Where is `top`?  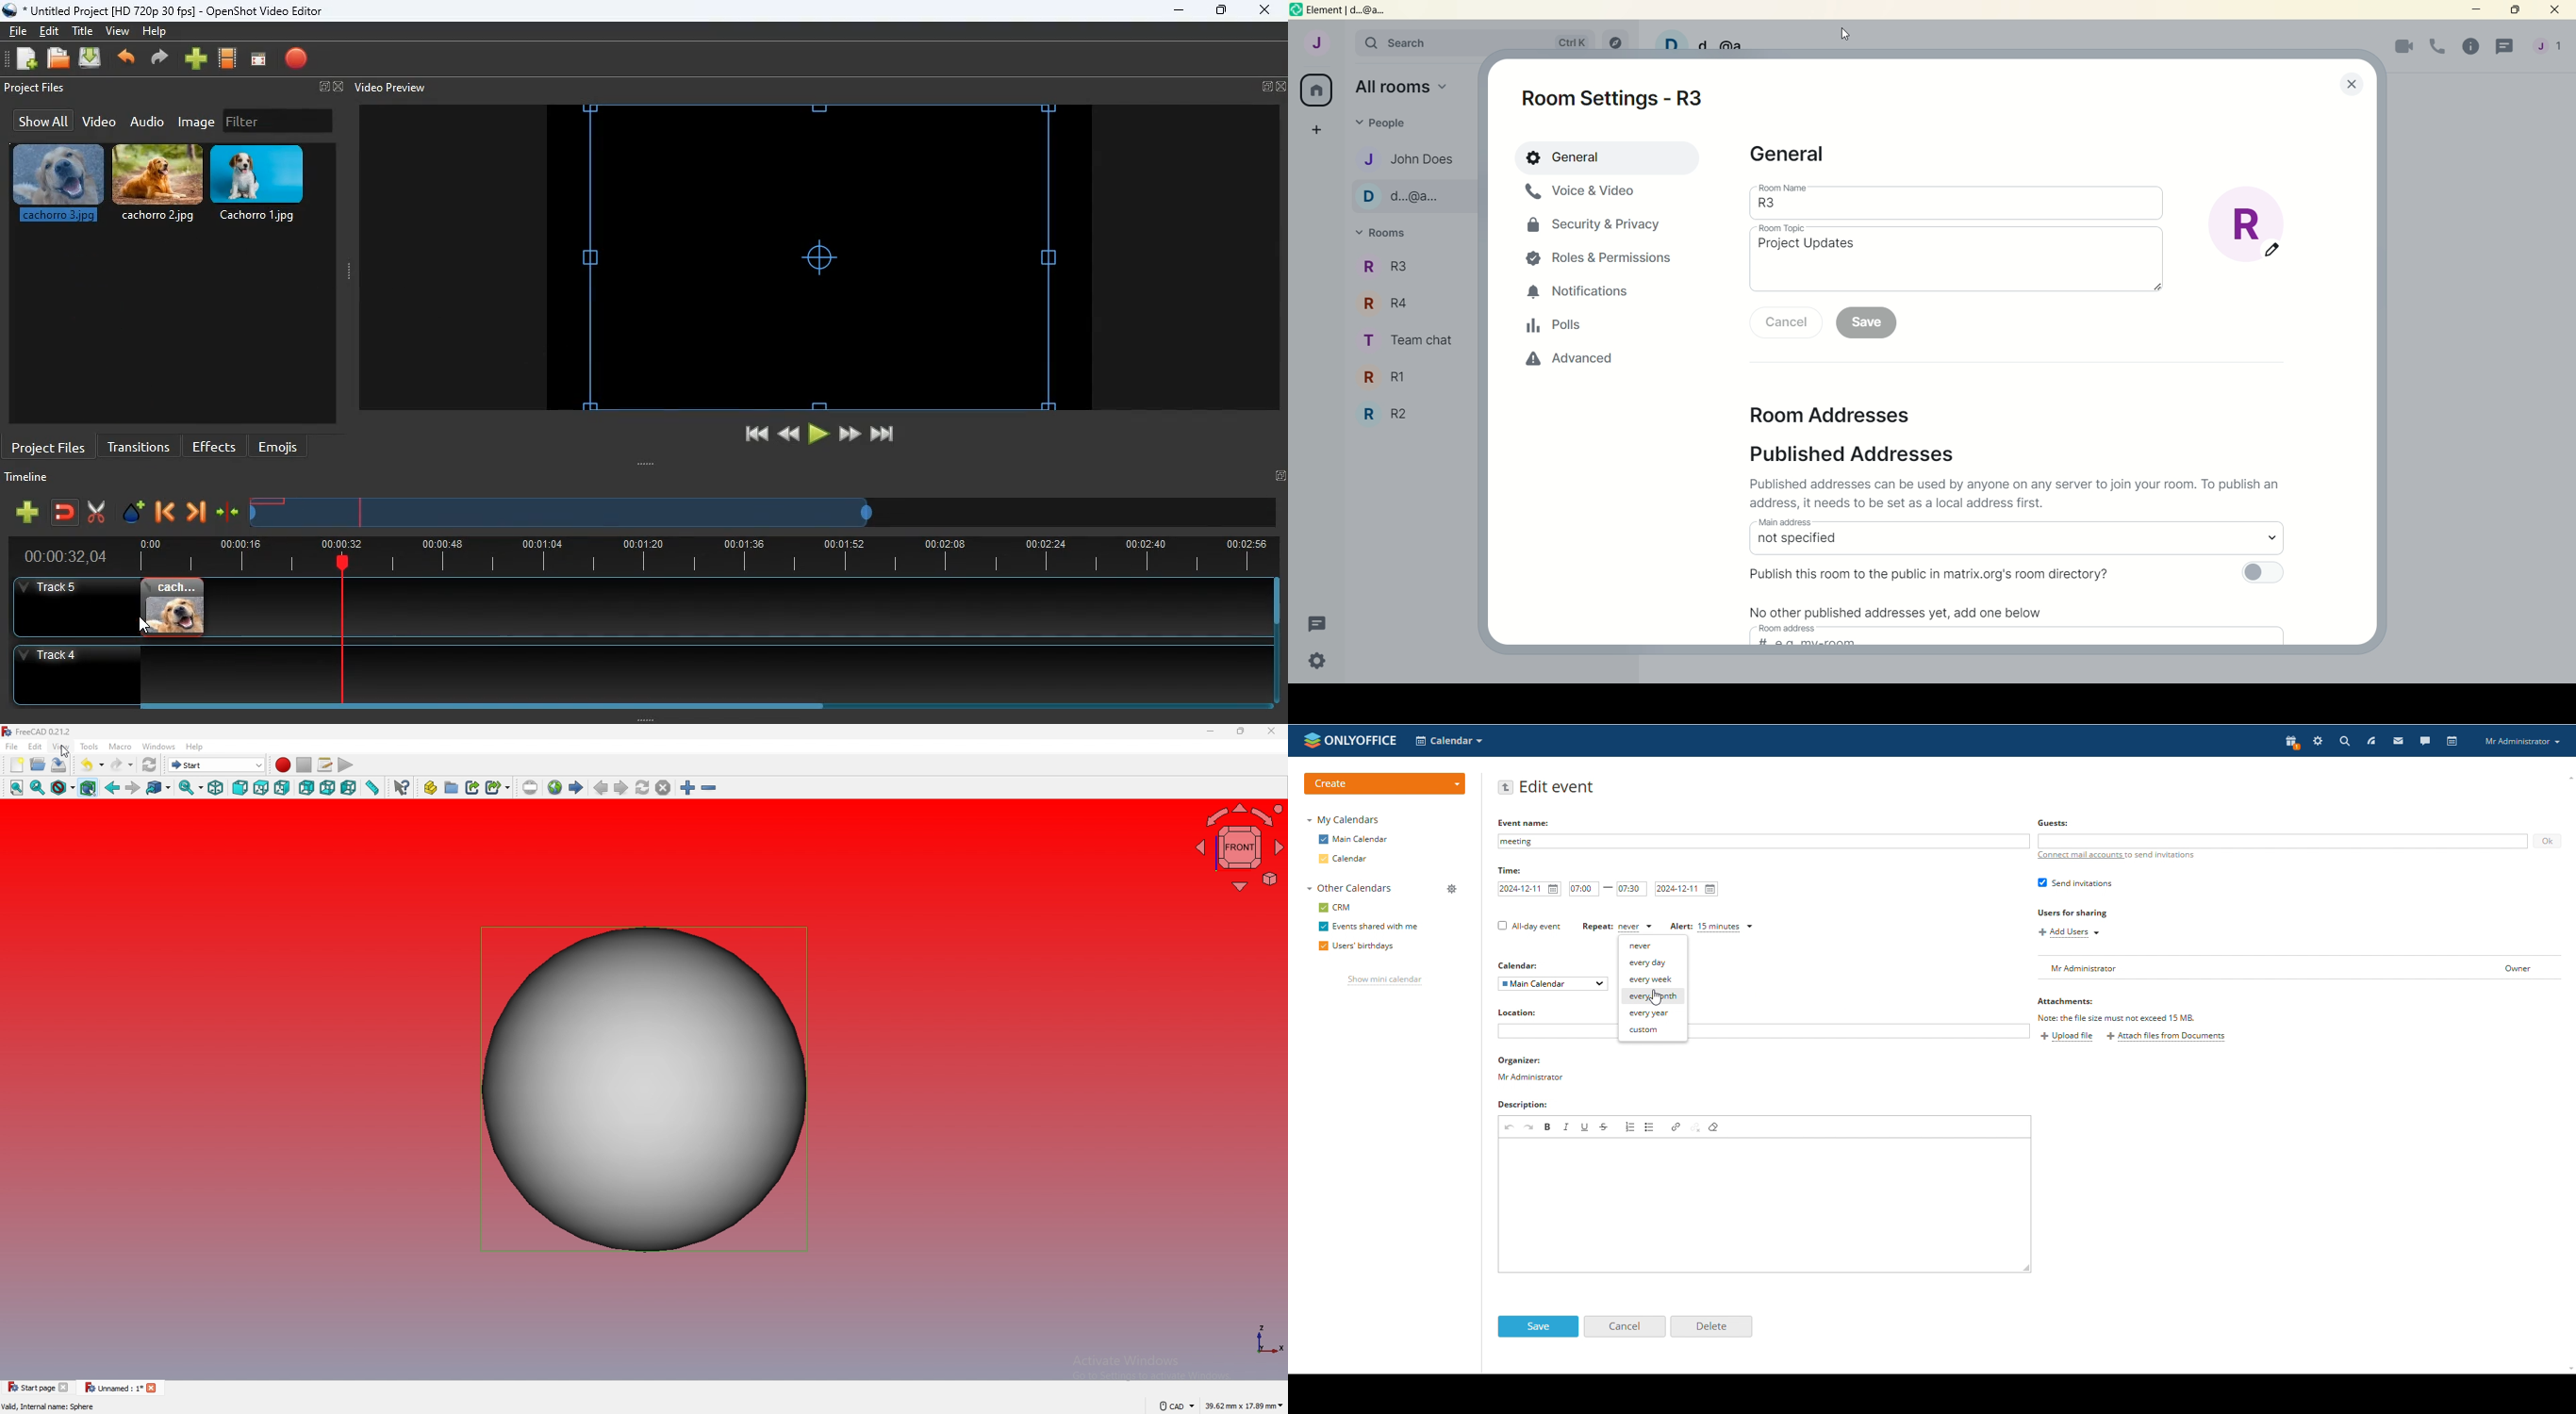
top is located at coordinates (261, 788).